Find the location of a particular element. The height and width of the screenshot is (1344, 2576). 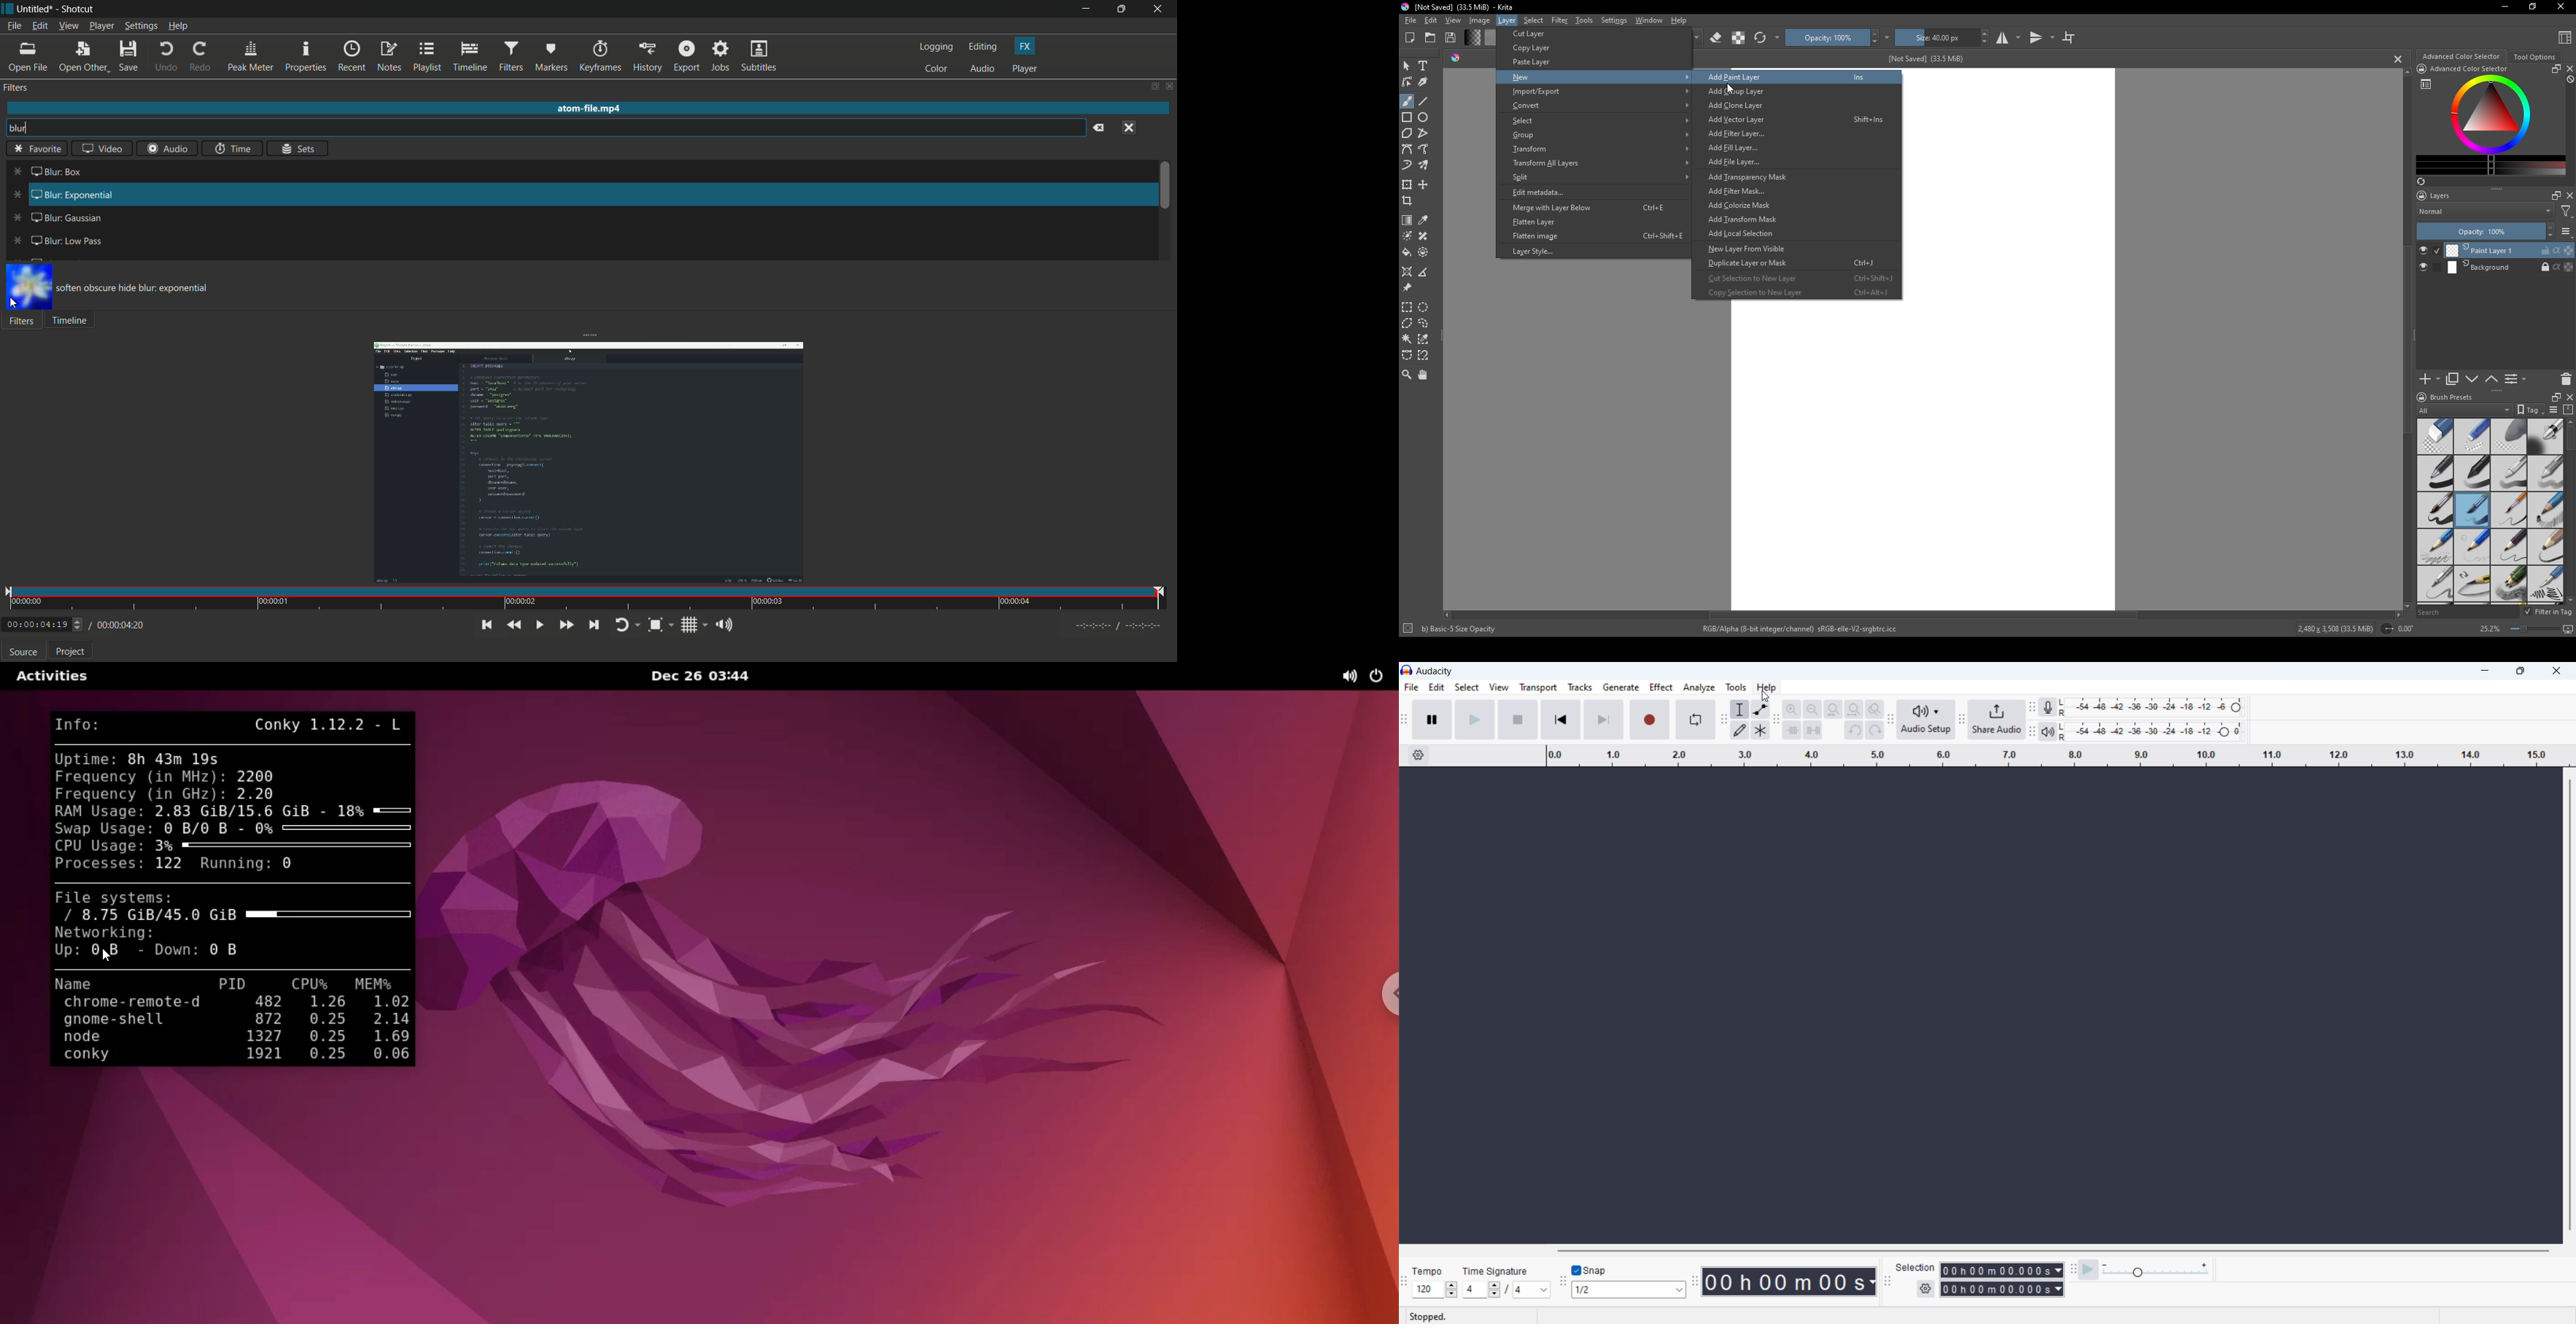

settings is located at coordinates (1926, 1288).